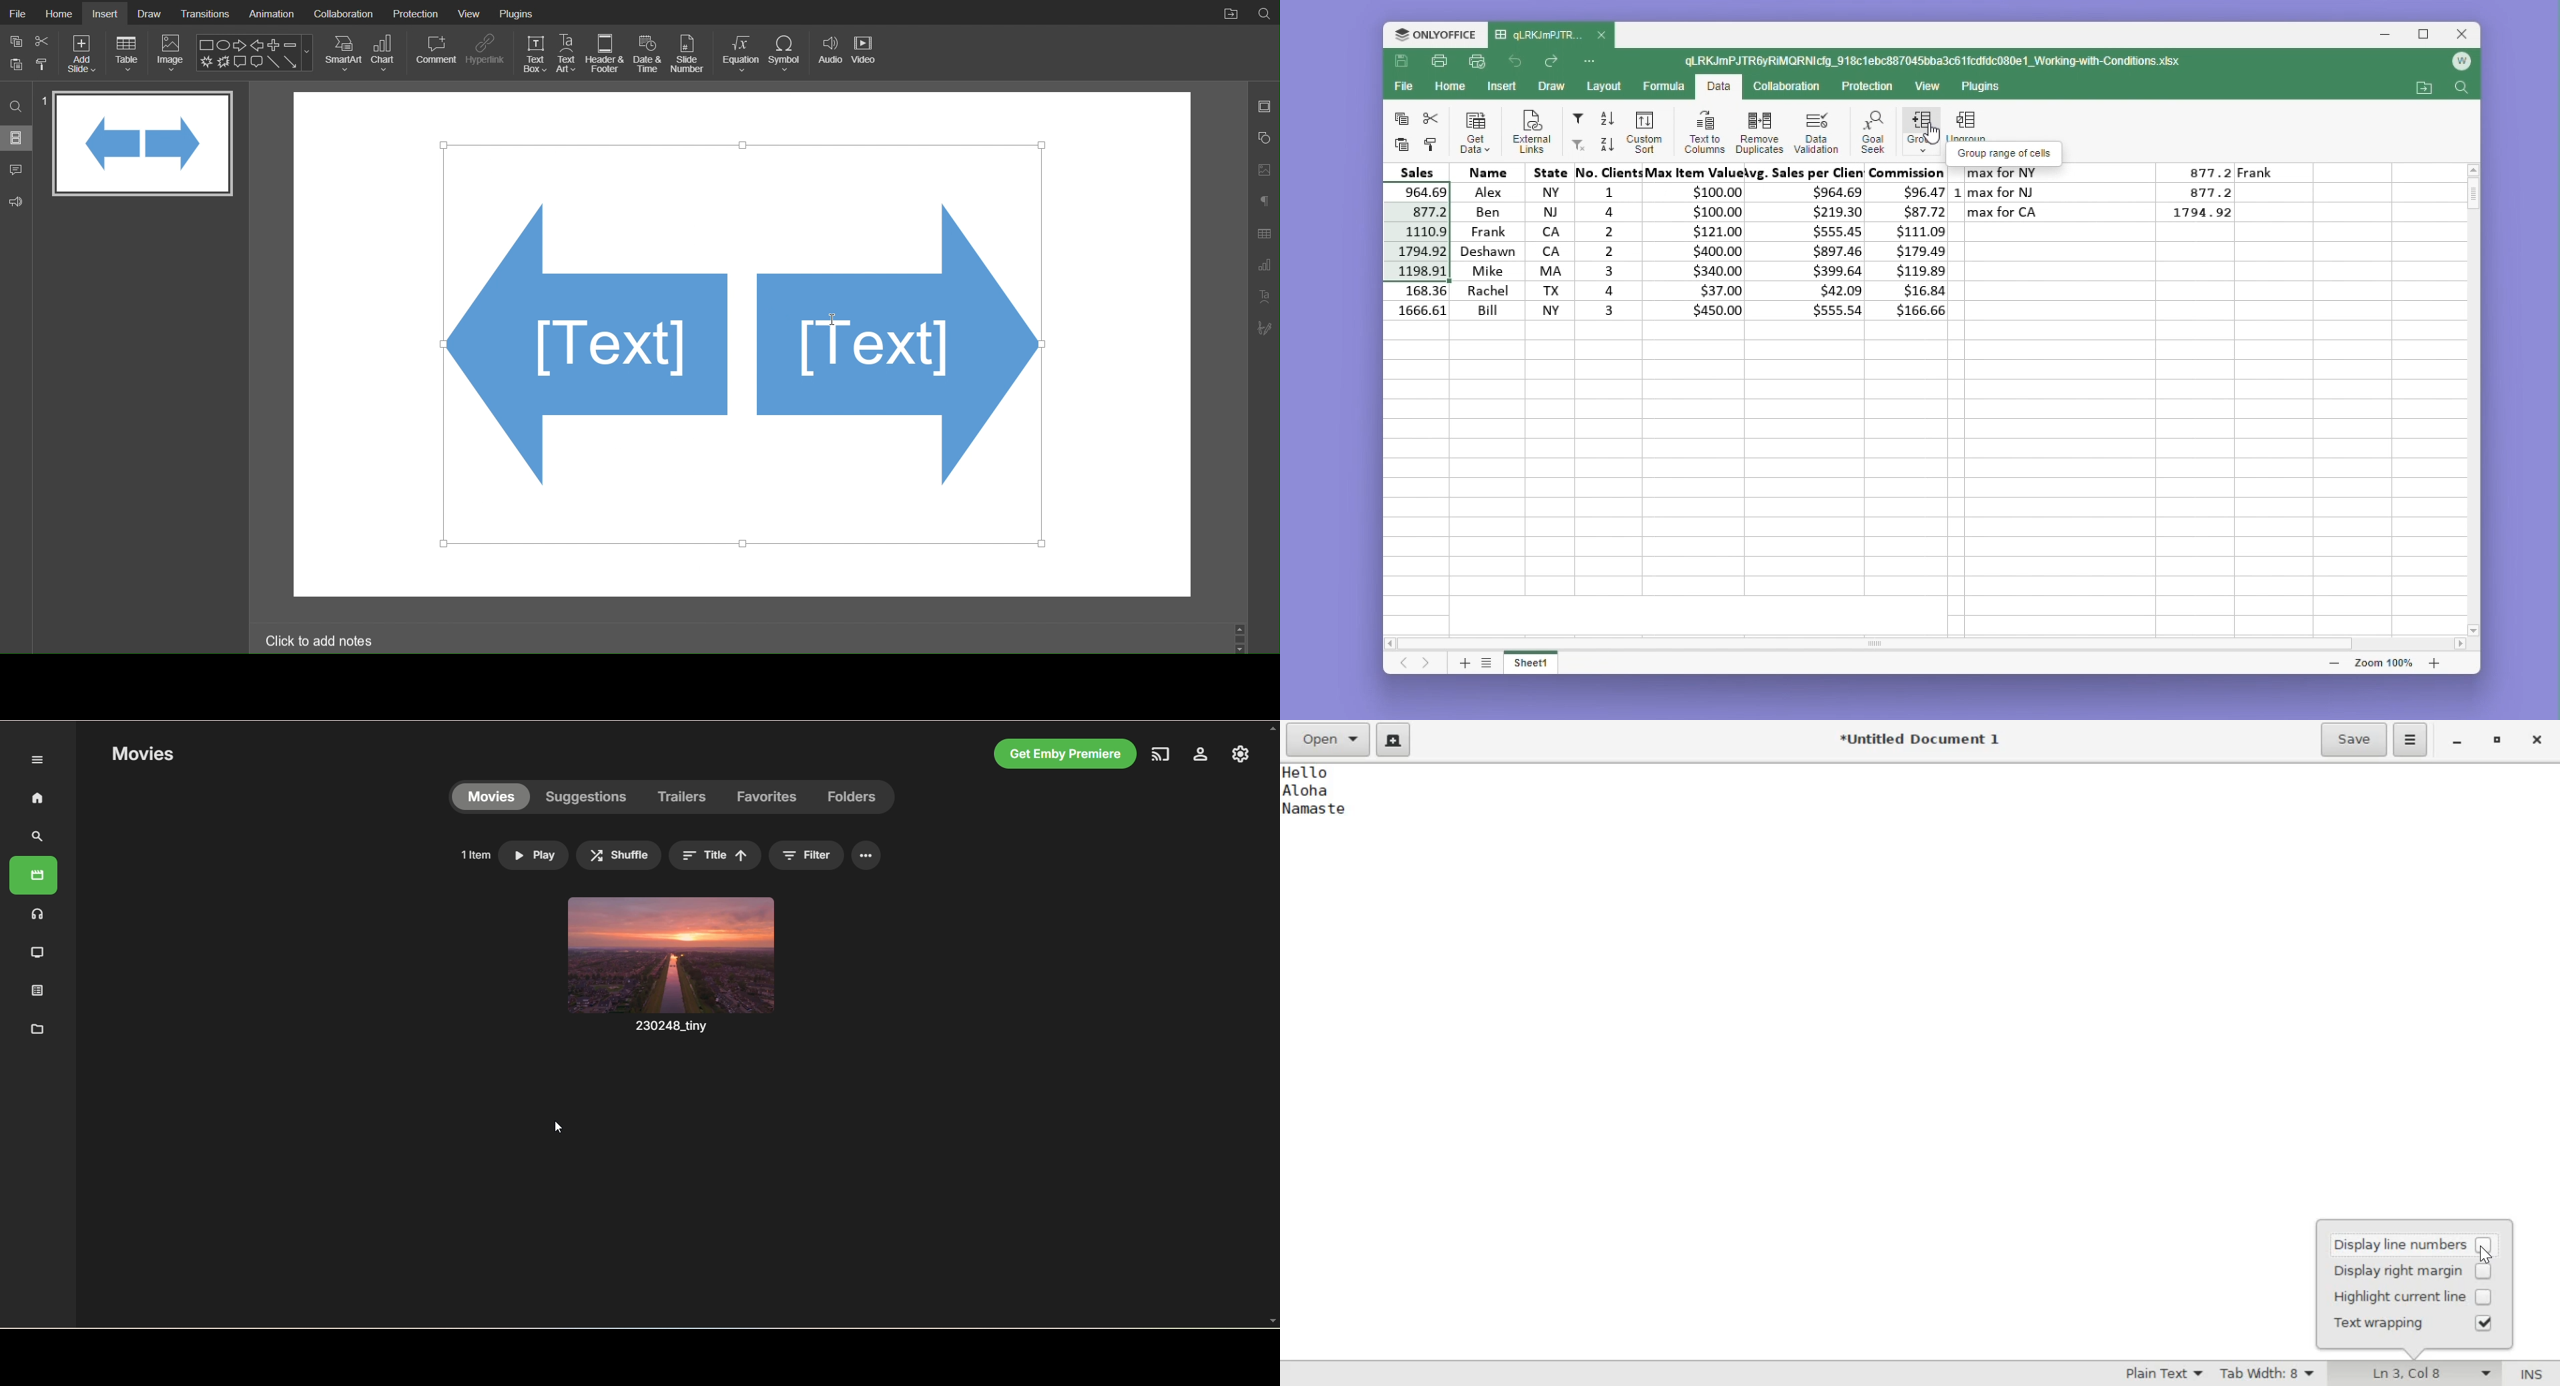 The width and height of the screenshot is (2576, 1400). Describe the element at coordinates (1422, 232) in the screenshot. I see `selected cells` at that location.